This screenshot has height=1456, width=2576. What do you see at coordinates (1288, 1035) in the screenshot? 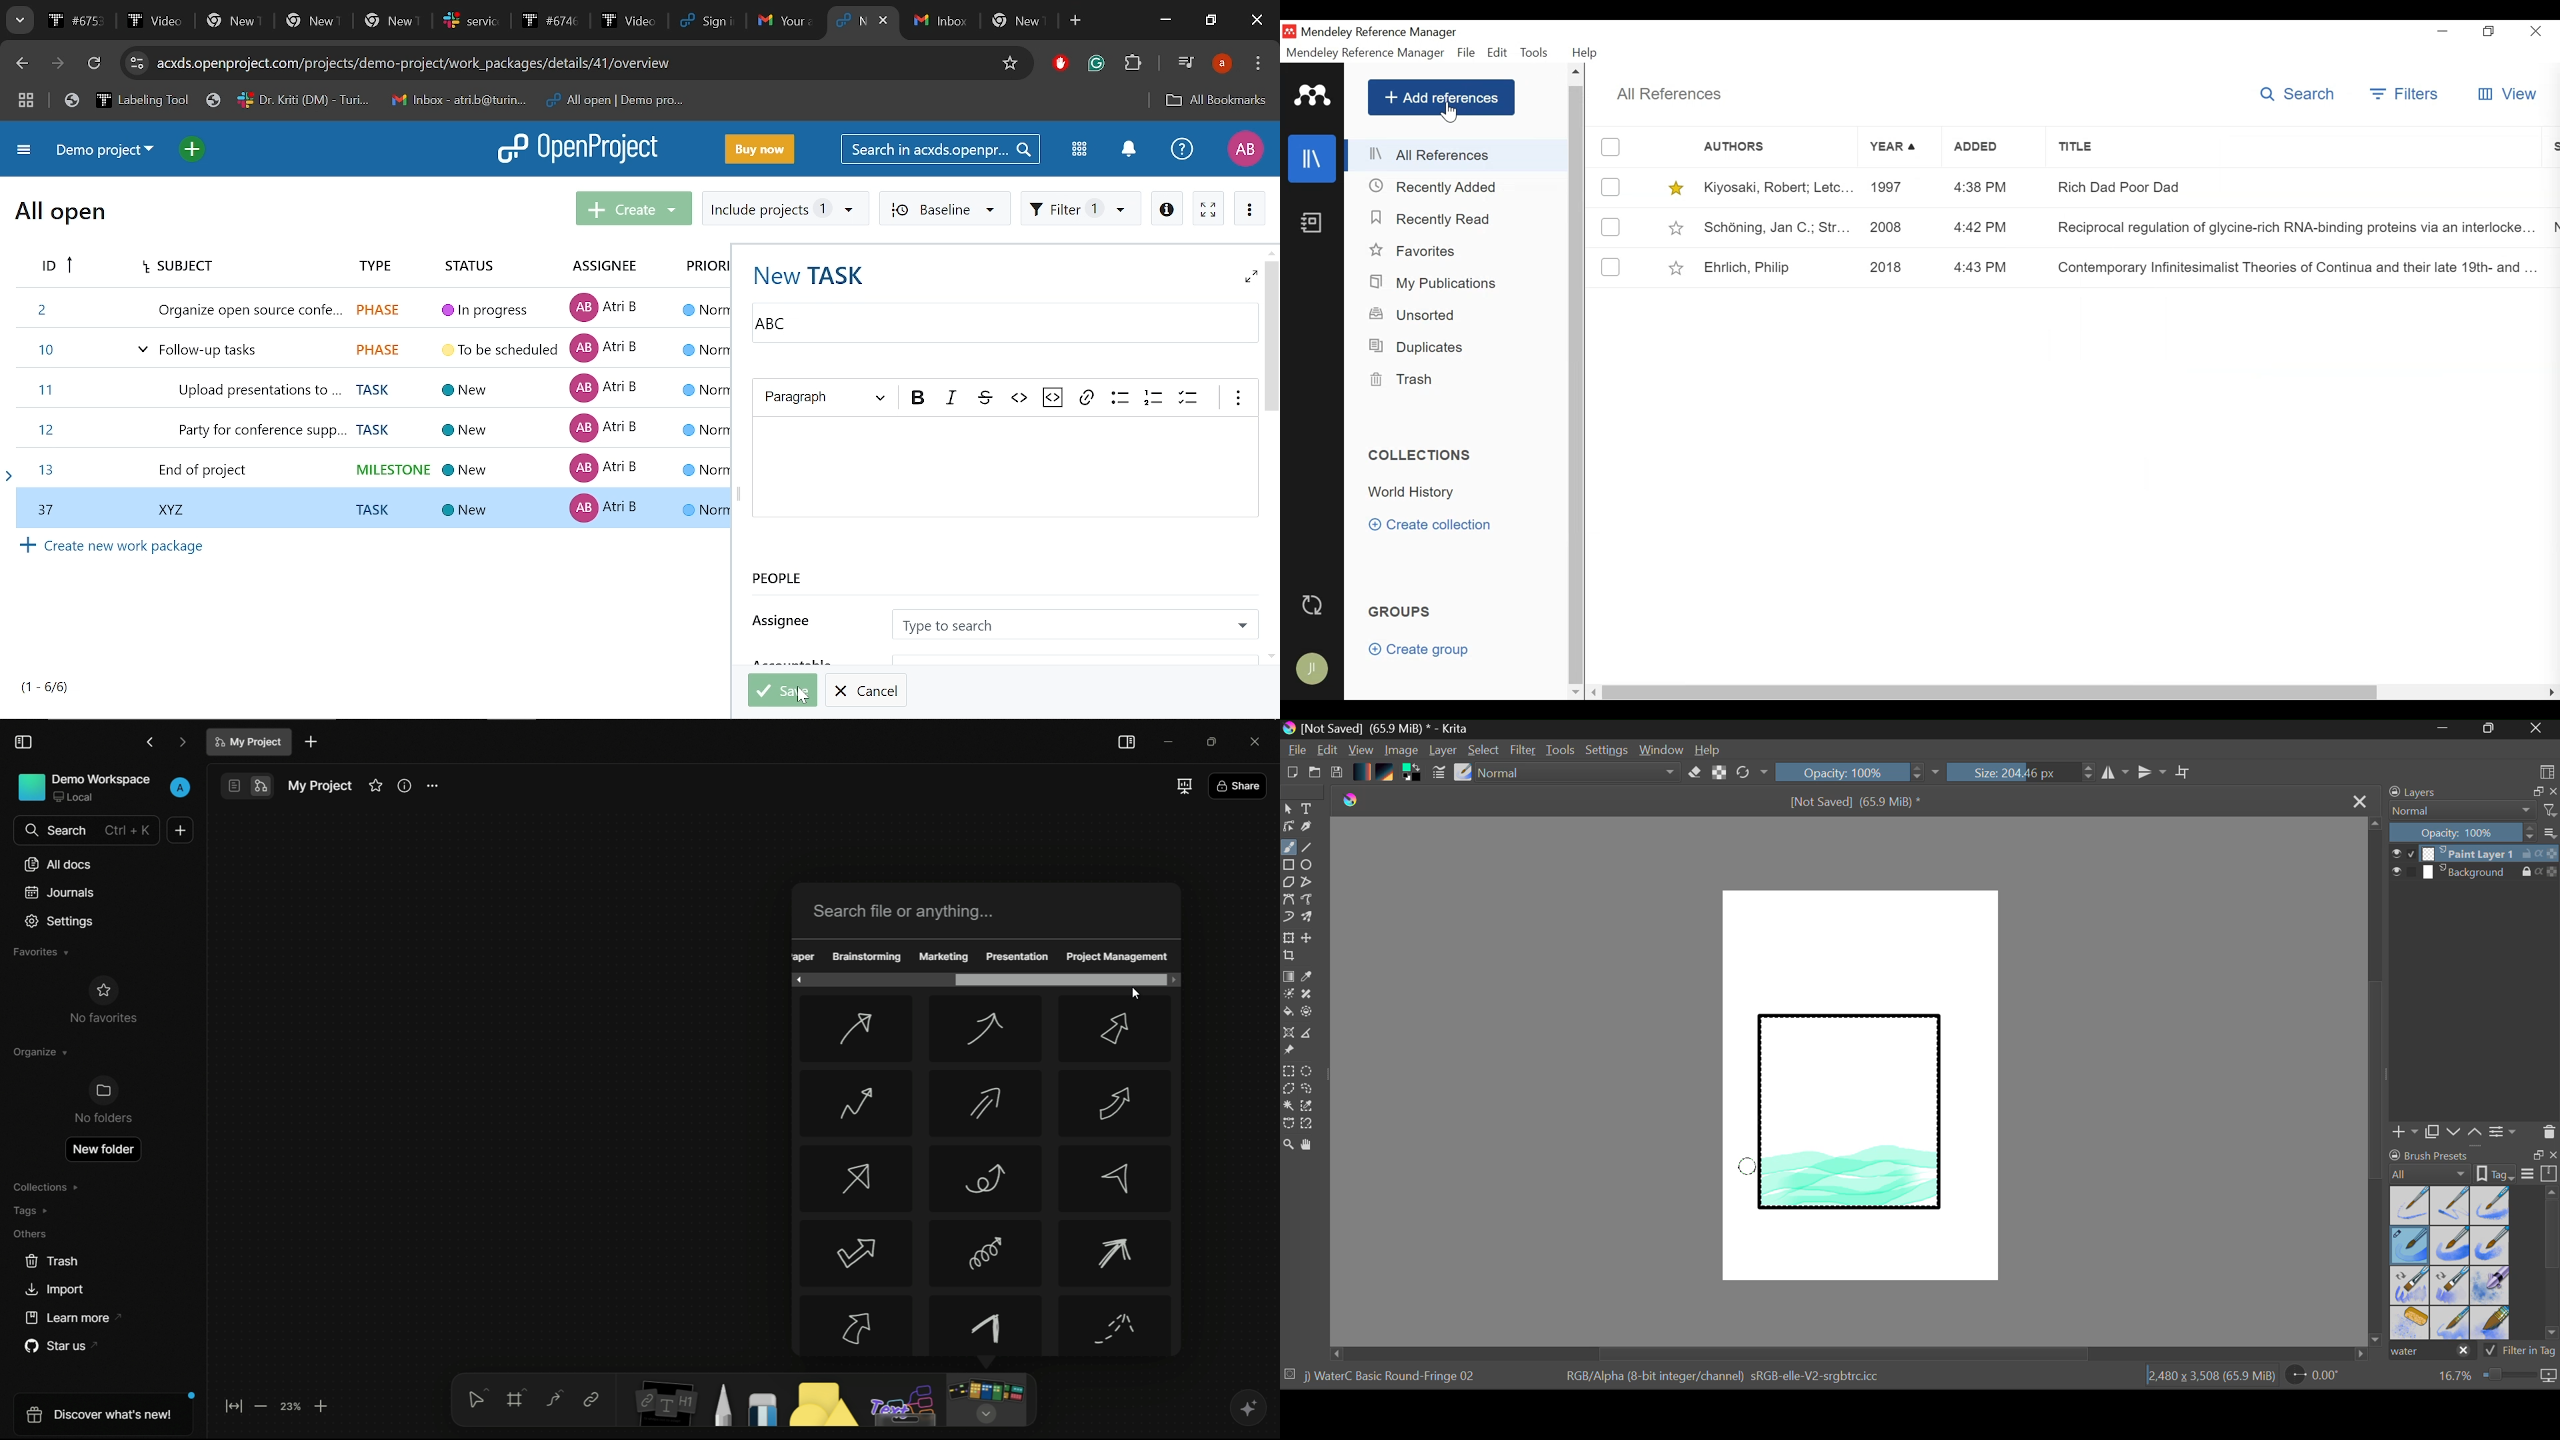
I see `Smart Assistant` at bounding box center [1288, 1035].